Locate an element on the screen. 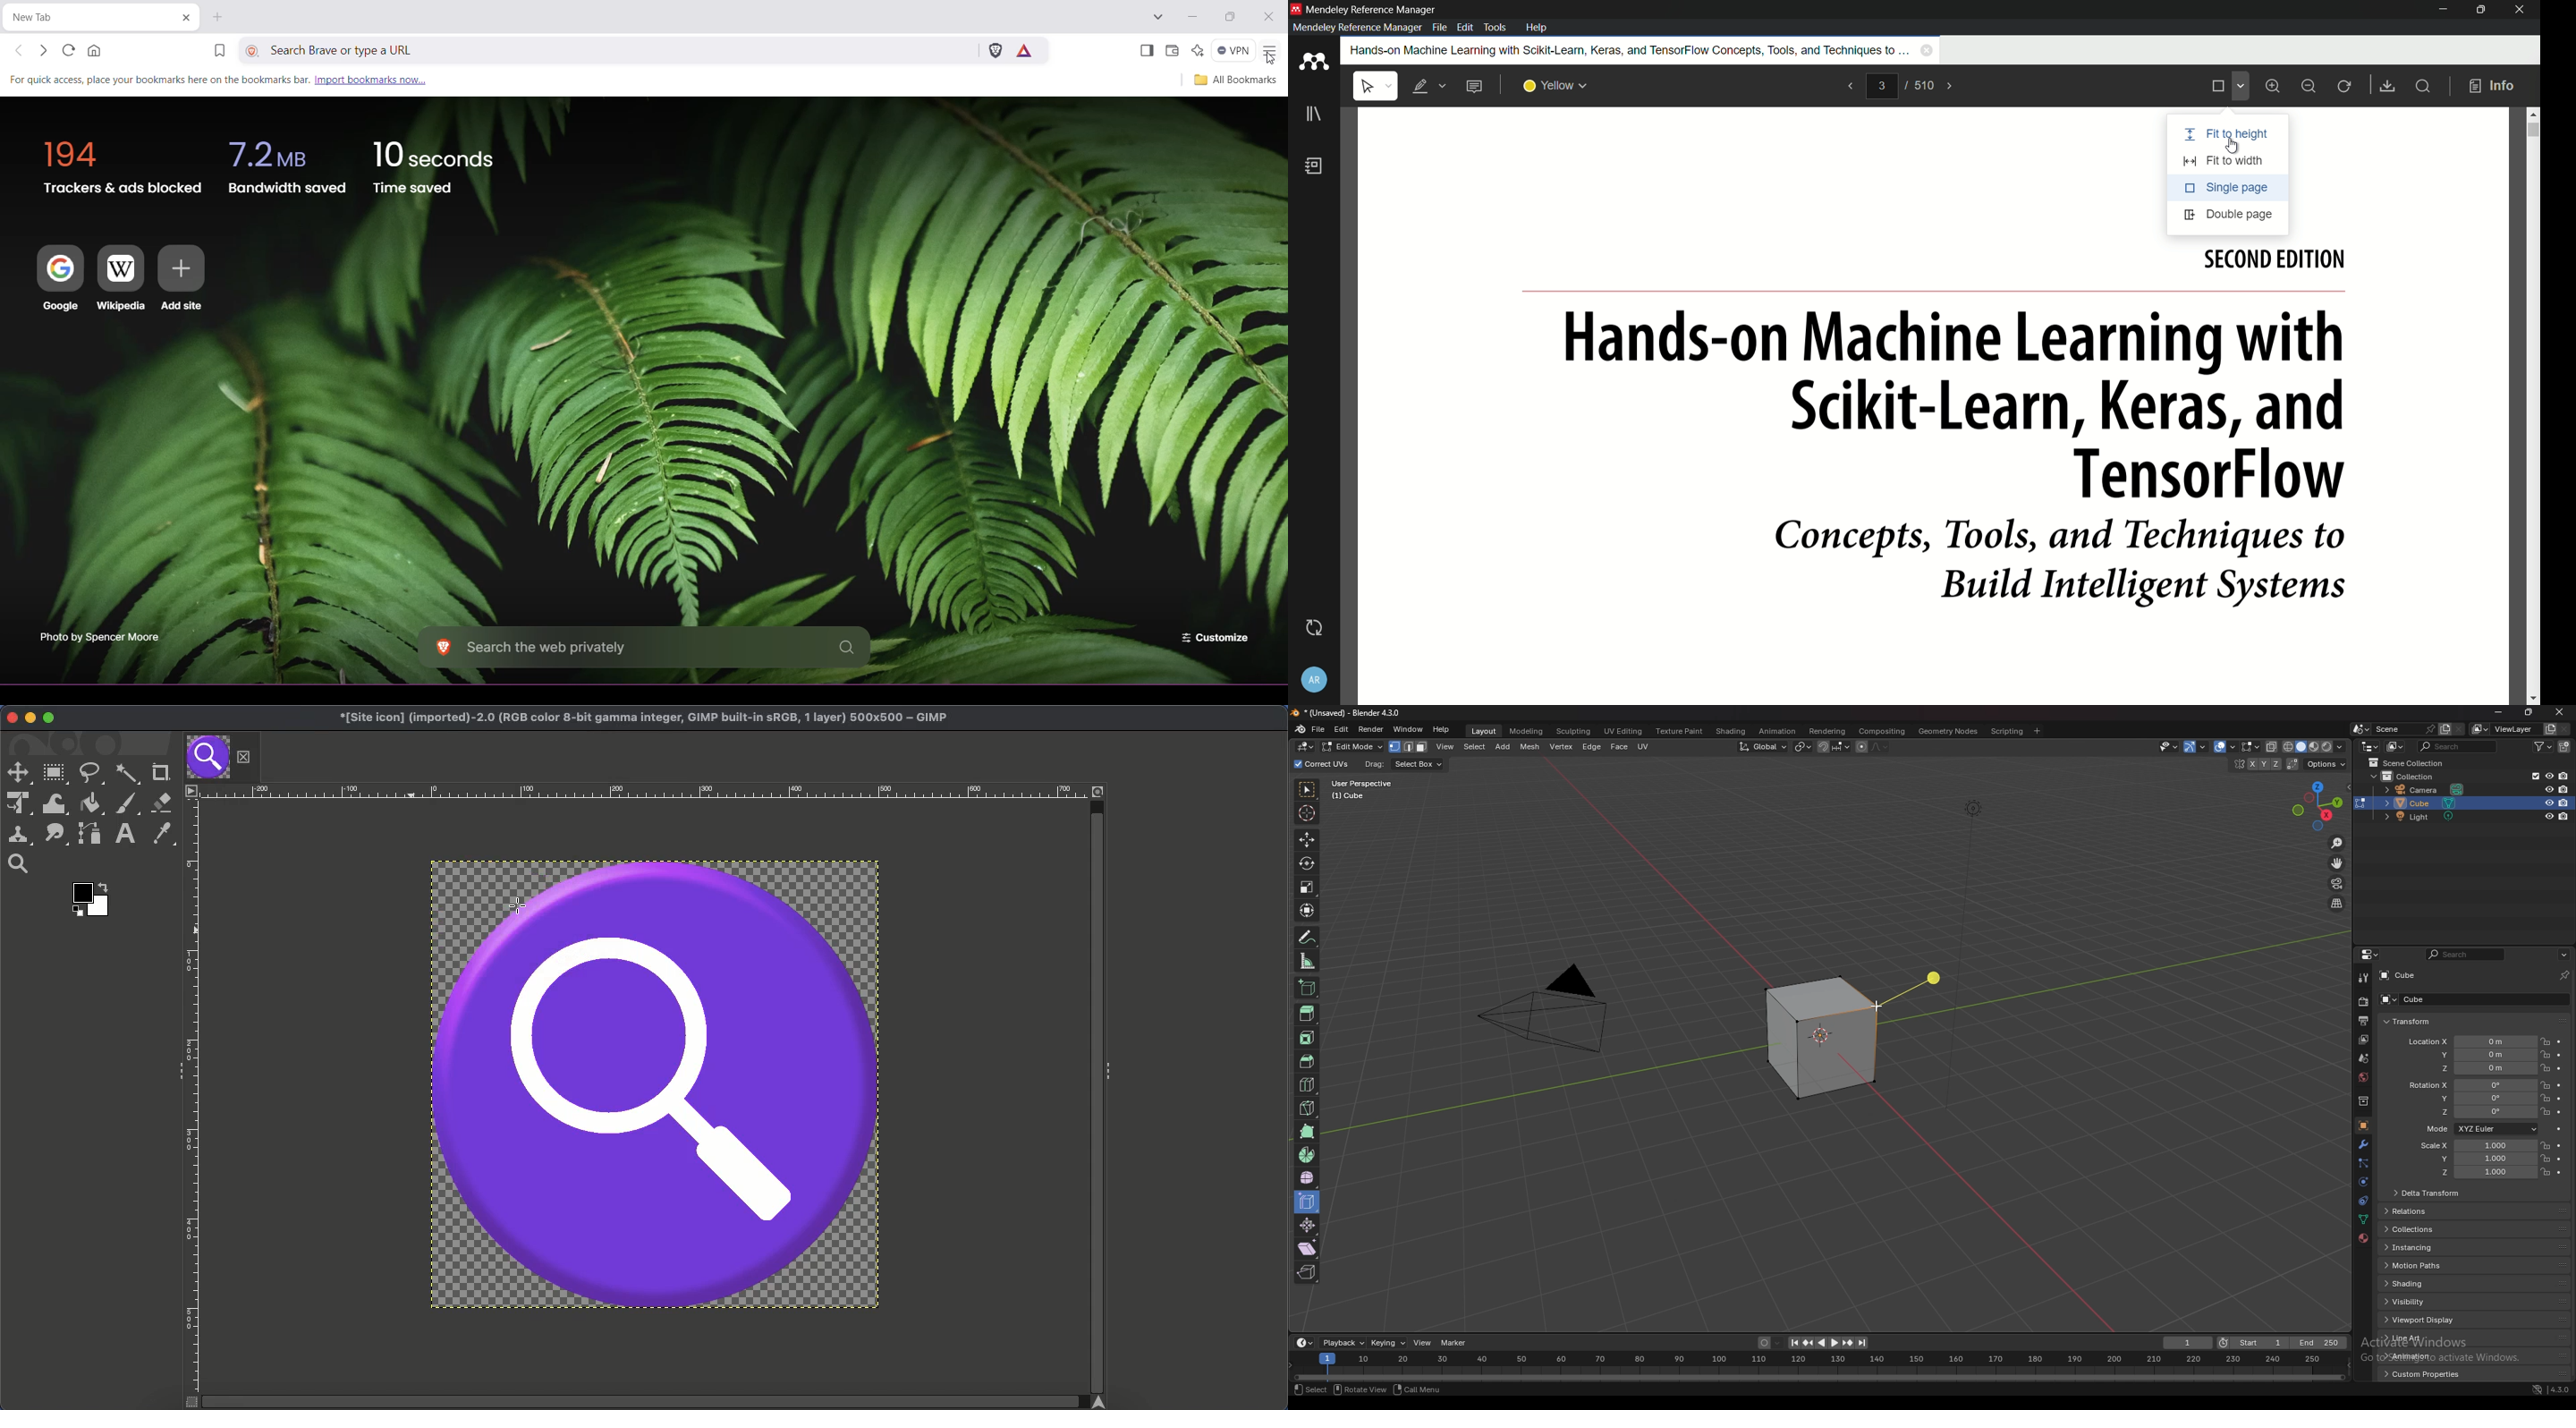 The width and height of the screenshot is (2576, 1428). Close is located at coordinates (11, 717).